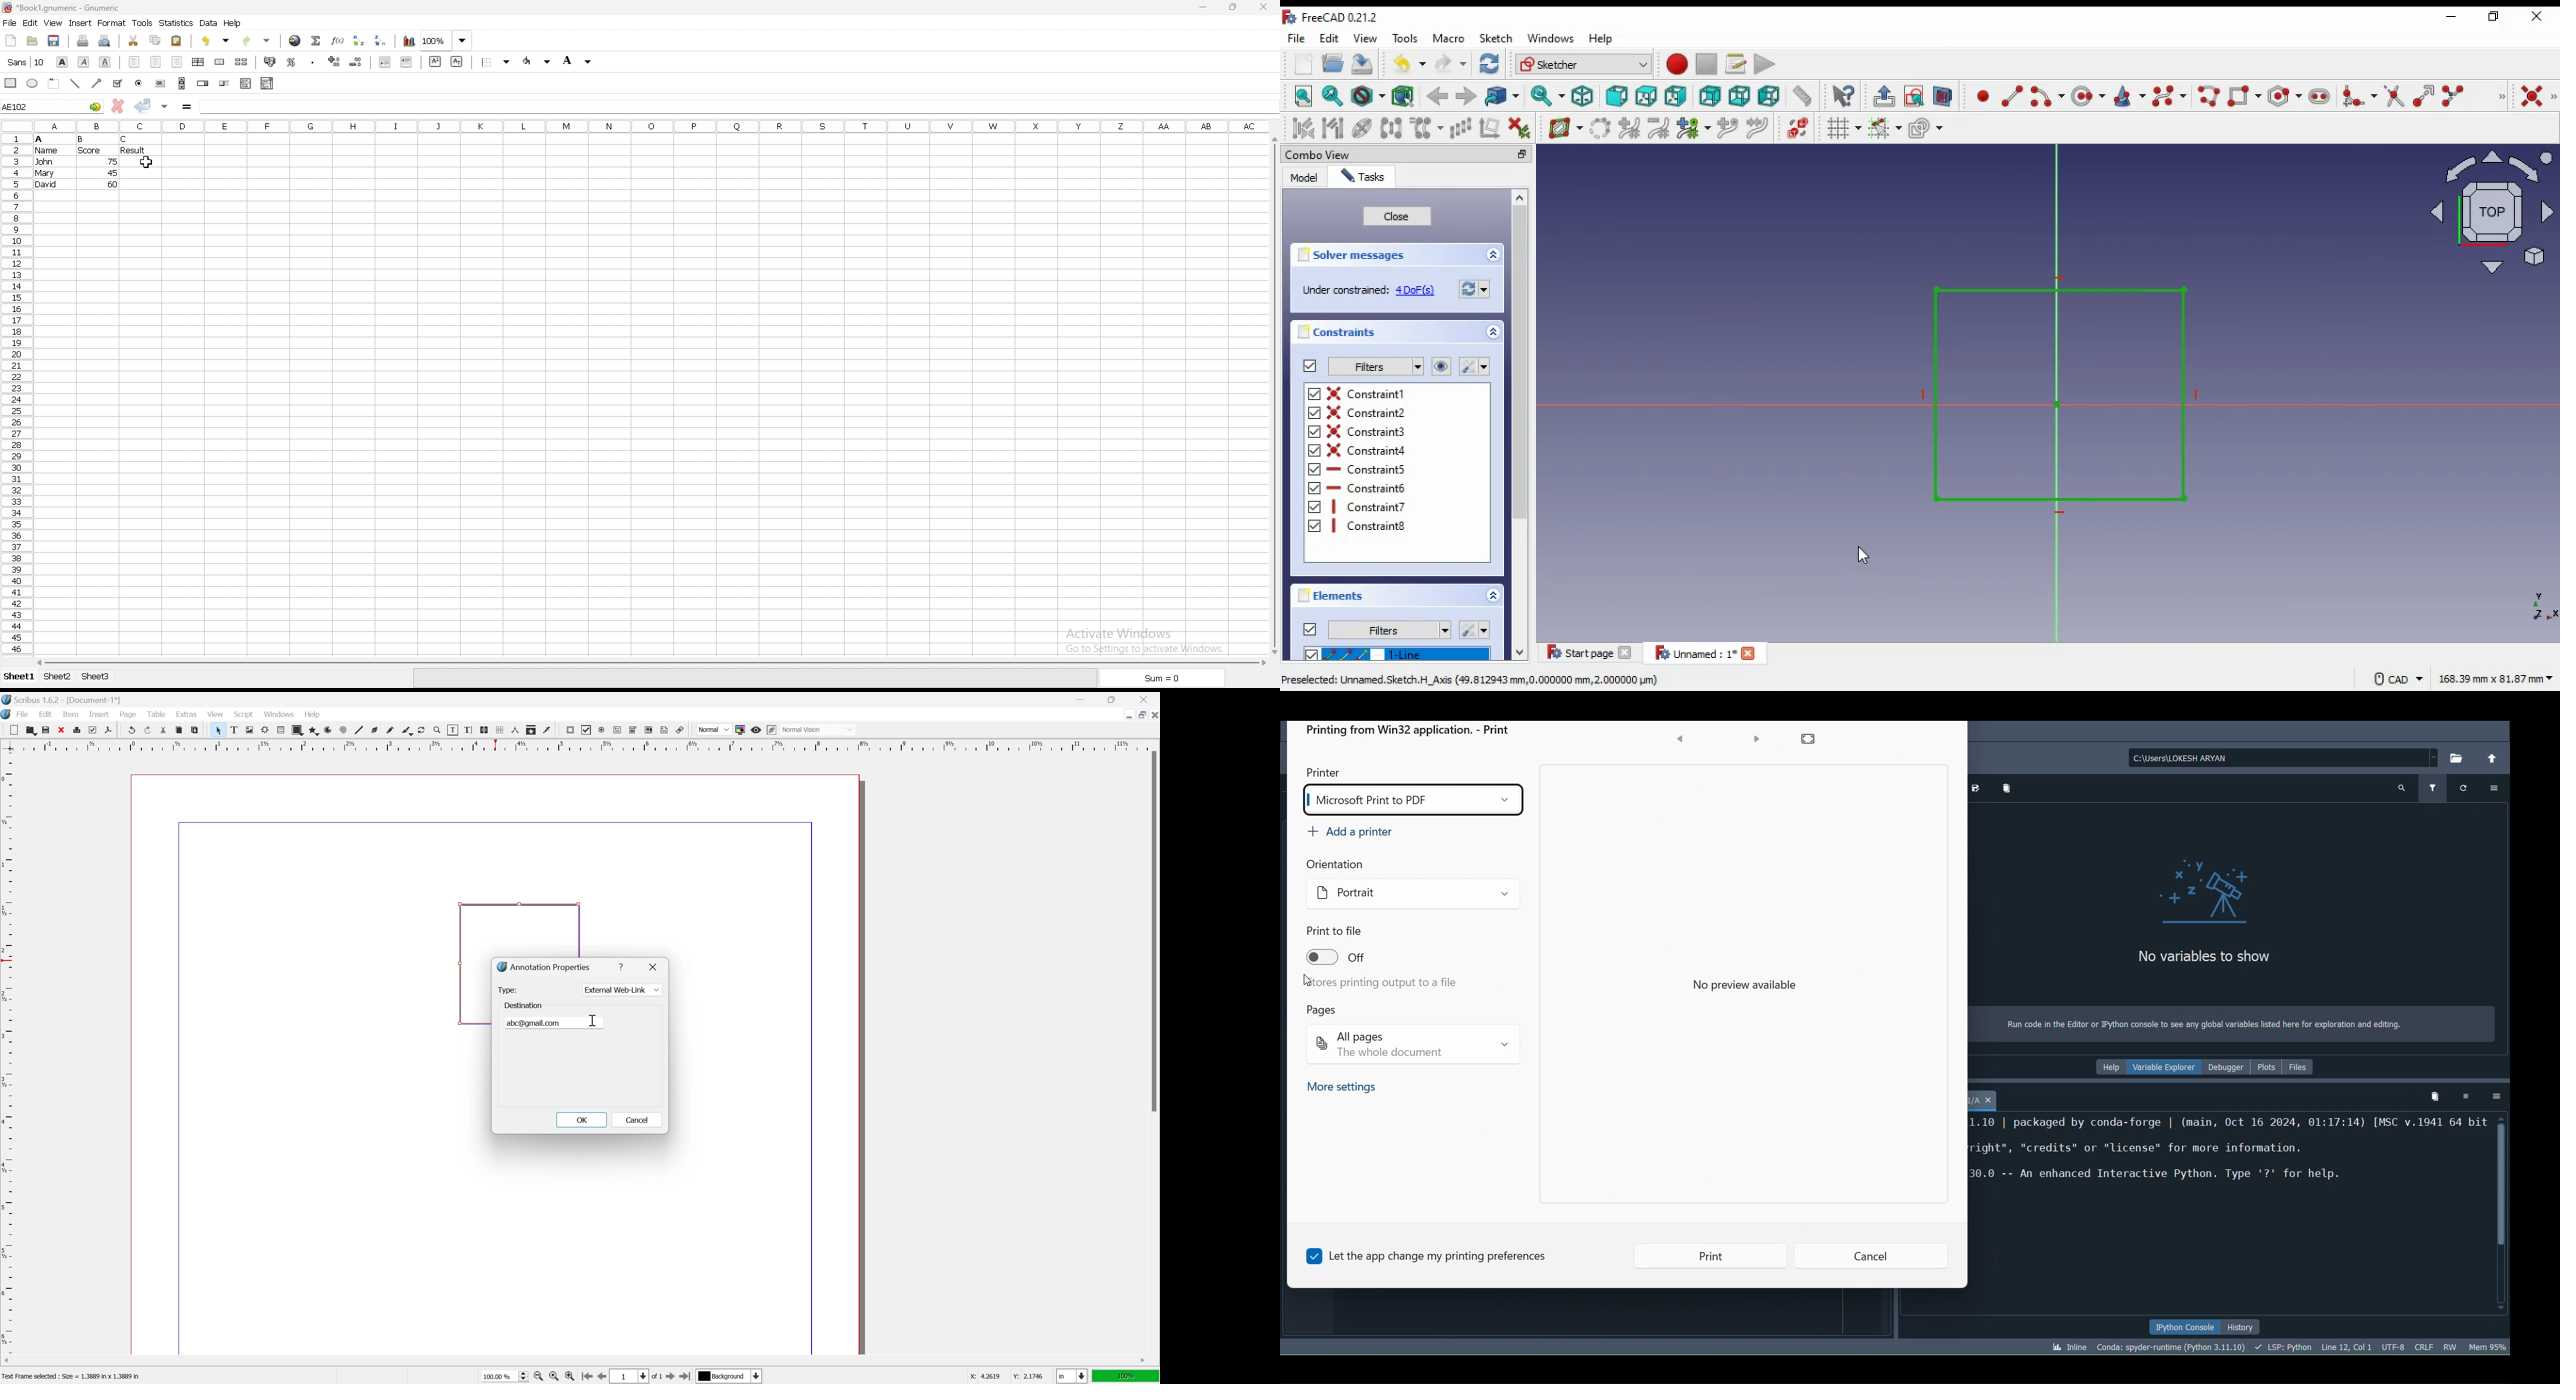  Describe the element at coordinates (1989, 1100) in the screenshot. I see `Console` at that location.